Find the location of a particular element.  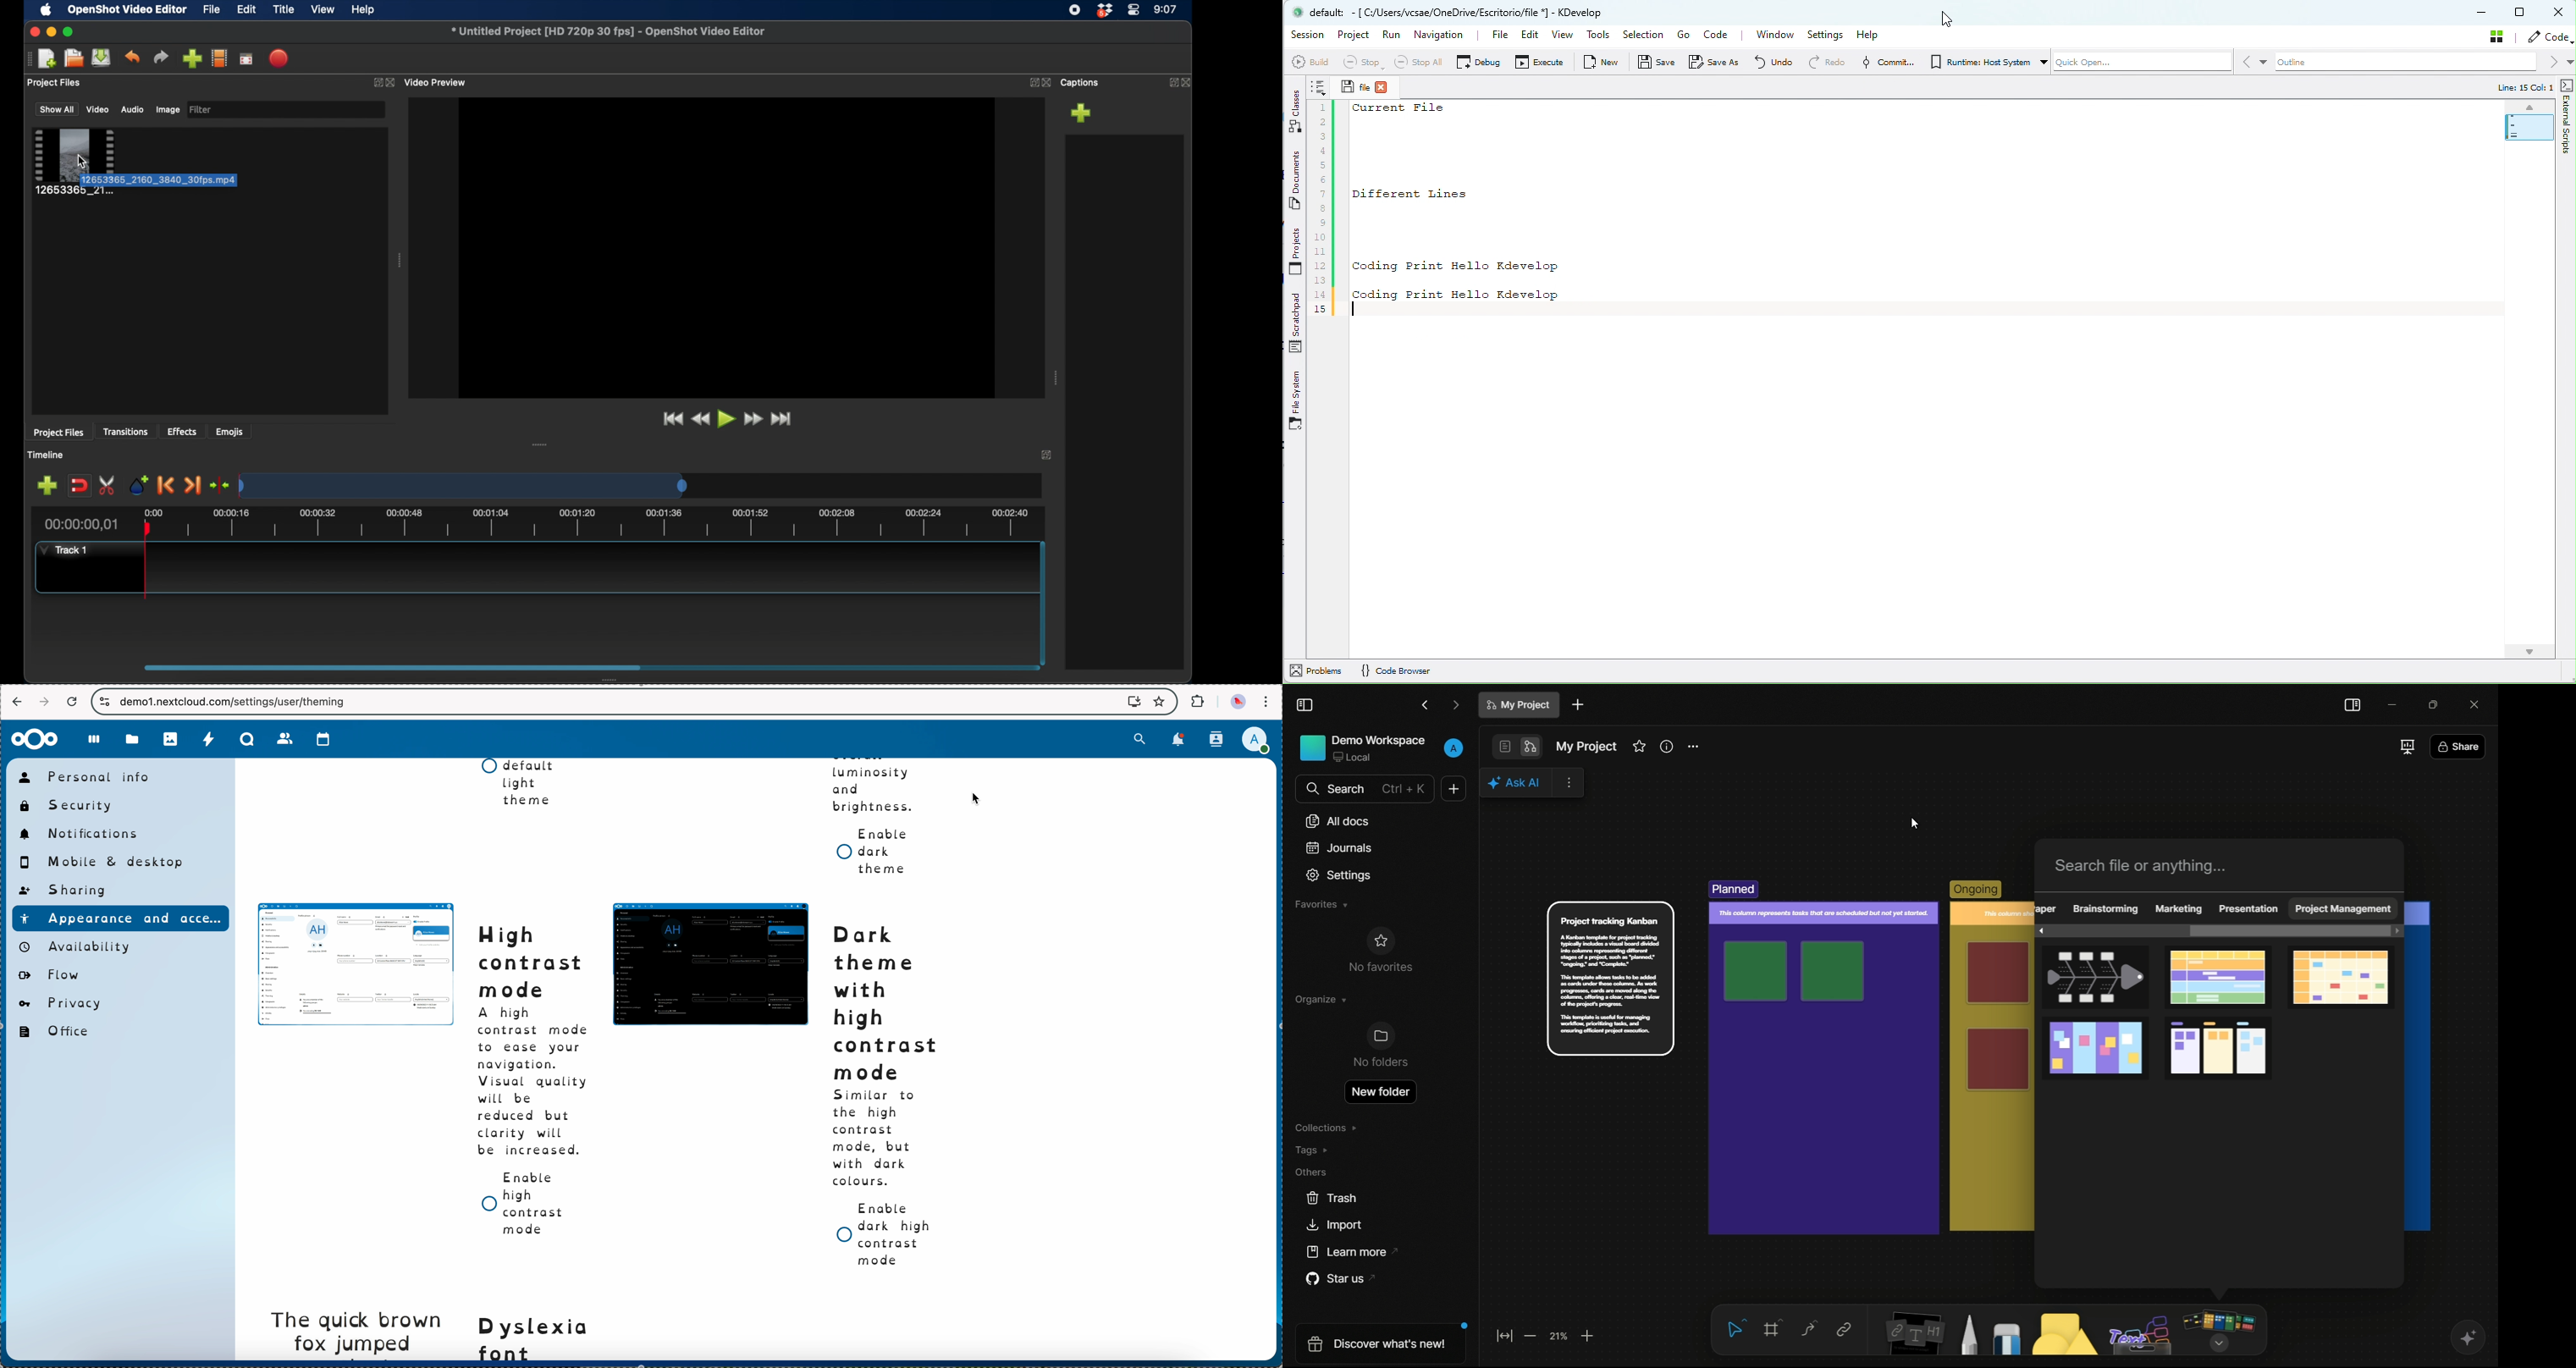

dyslexia font is located at coordinates (477, 1059).